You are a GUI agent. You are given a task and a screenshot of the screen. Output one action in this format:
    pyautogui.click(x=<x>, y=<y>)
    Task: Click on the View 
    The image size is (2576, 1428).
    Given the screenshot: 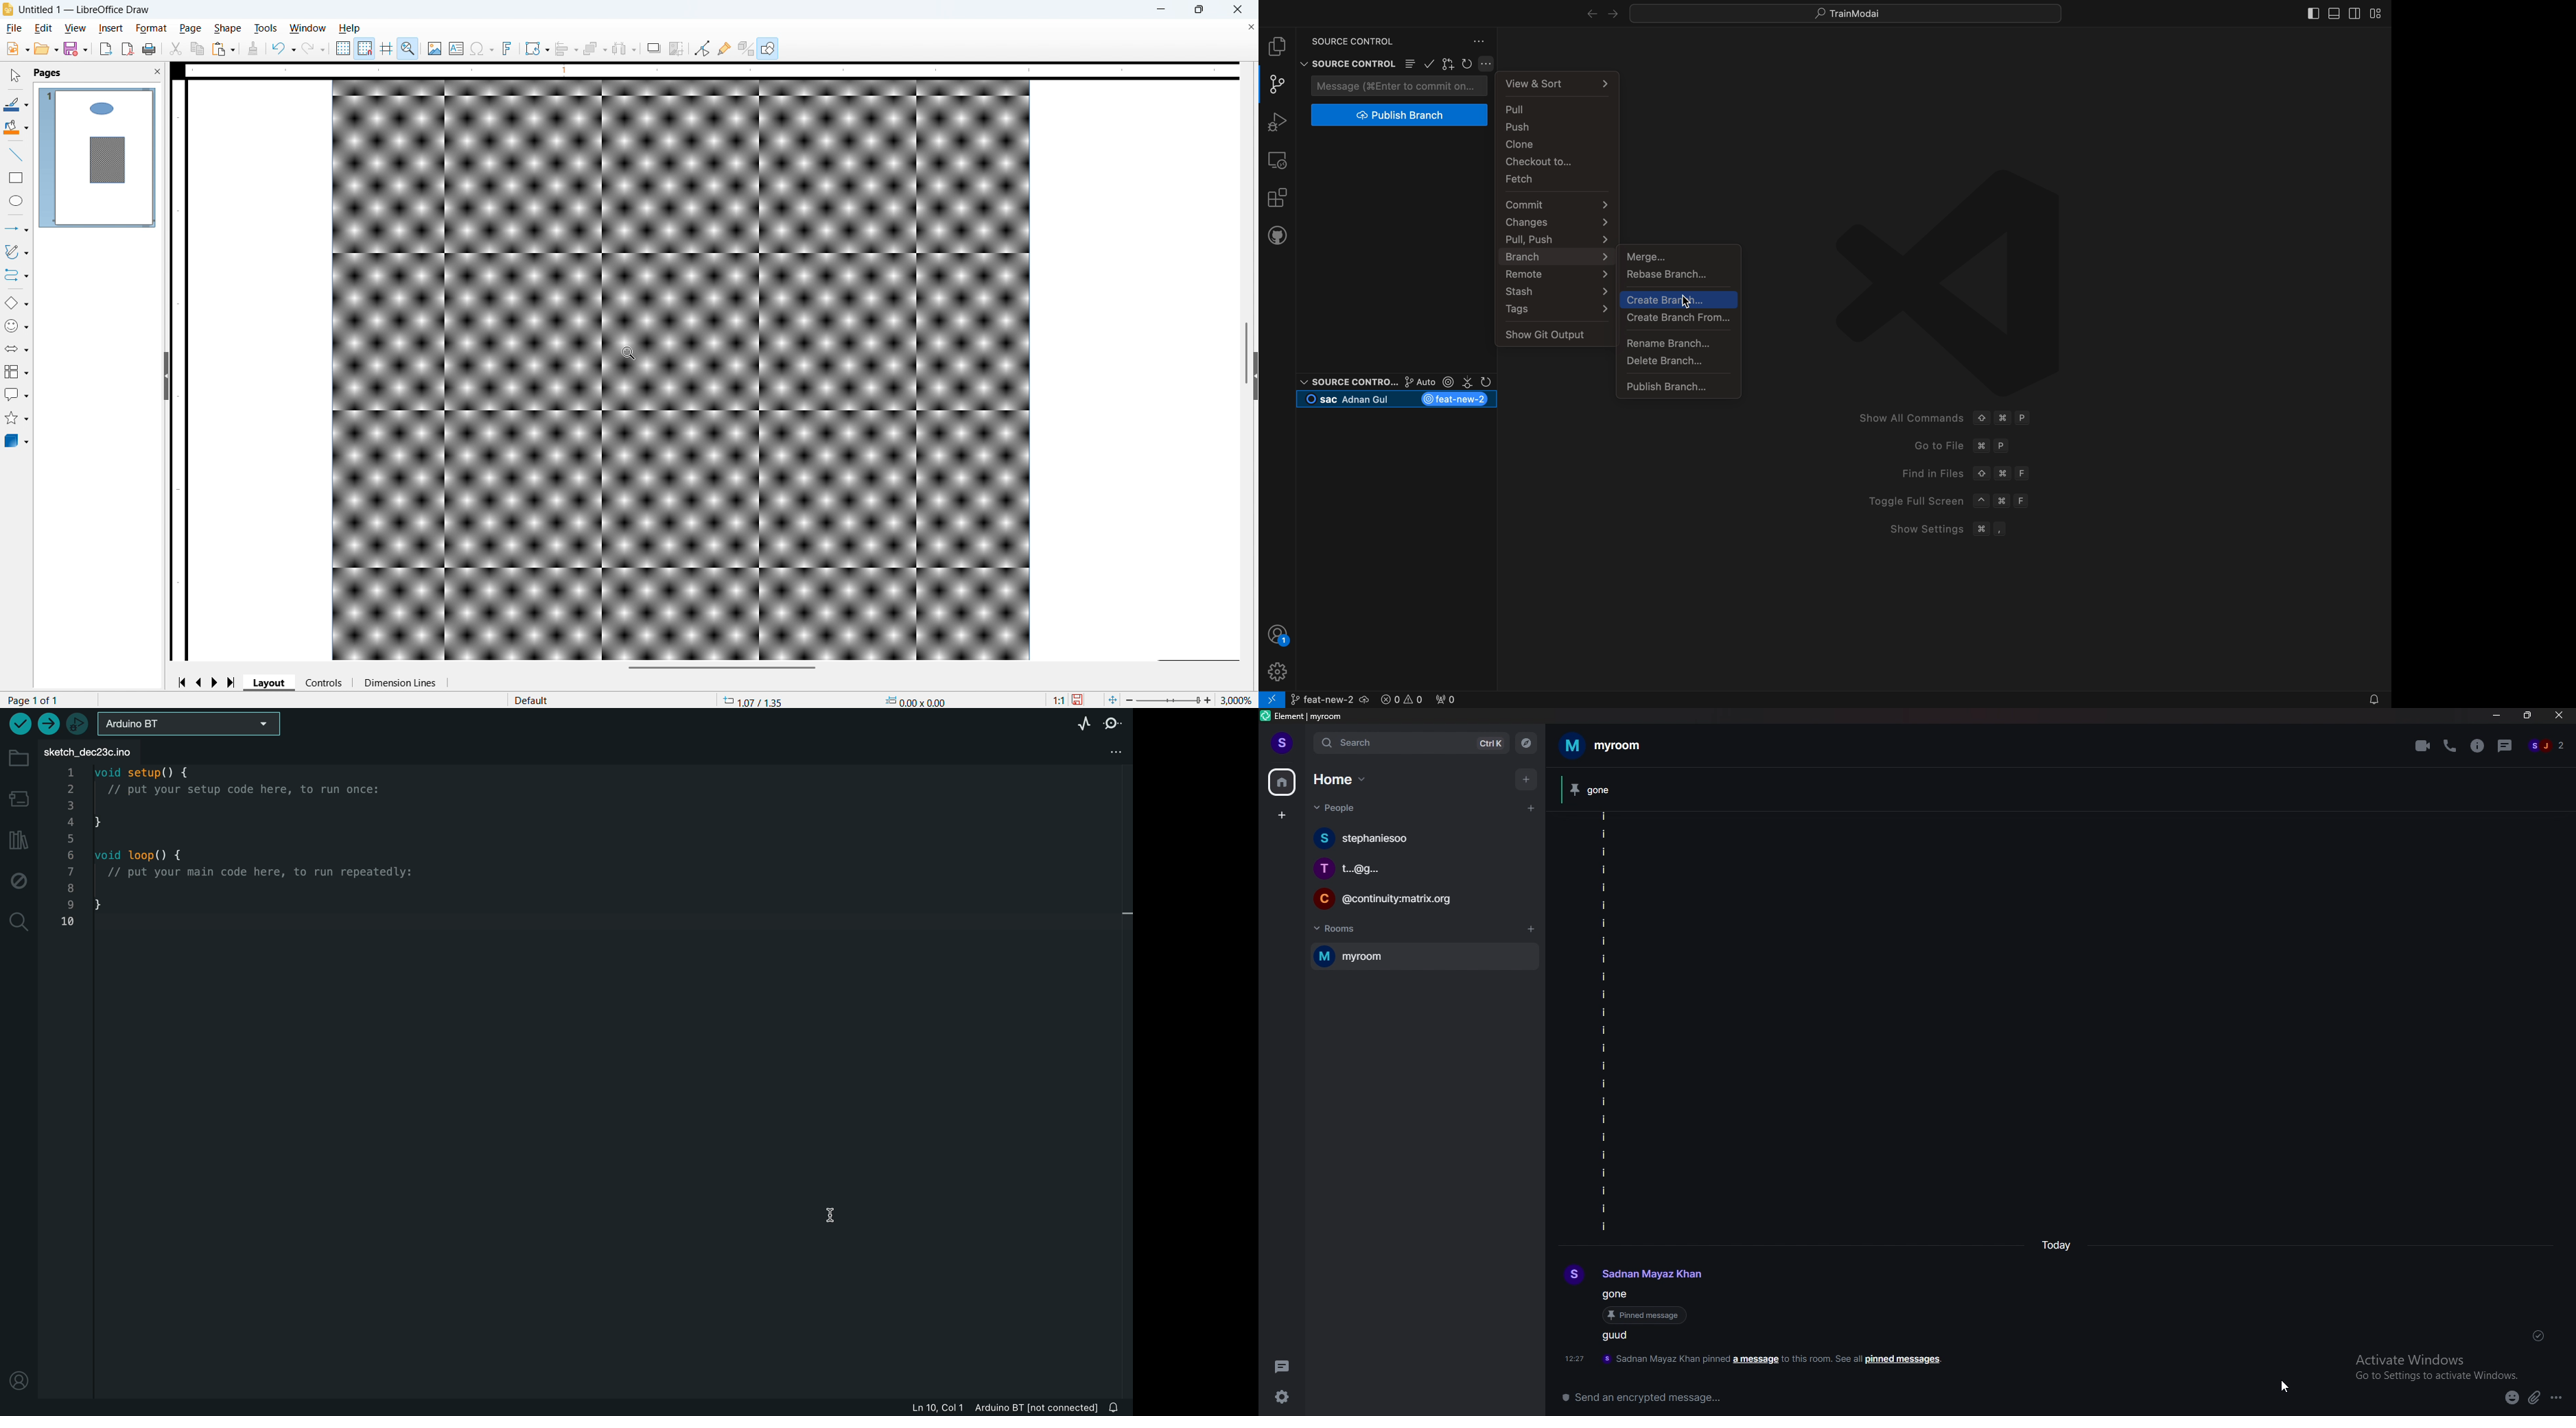 What is the action you would take?
    pyautogui.click(x=77, y=29)
    